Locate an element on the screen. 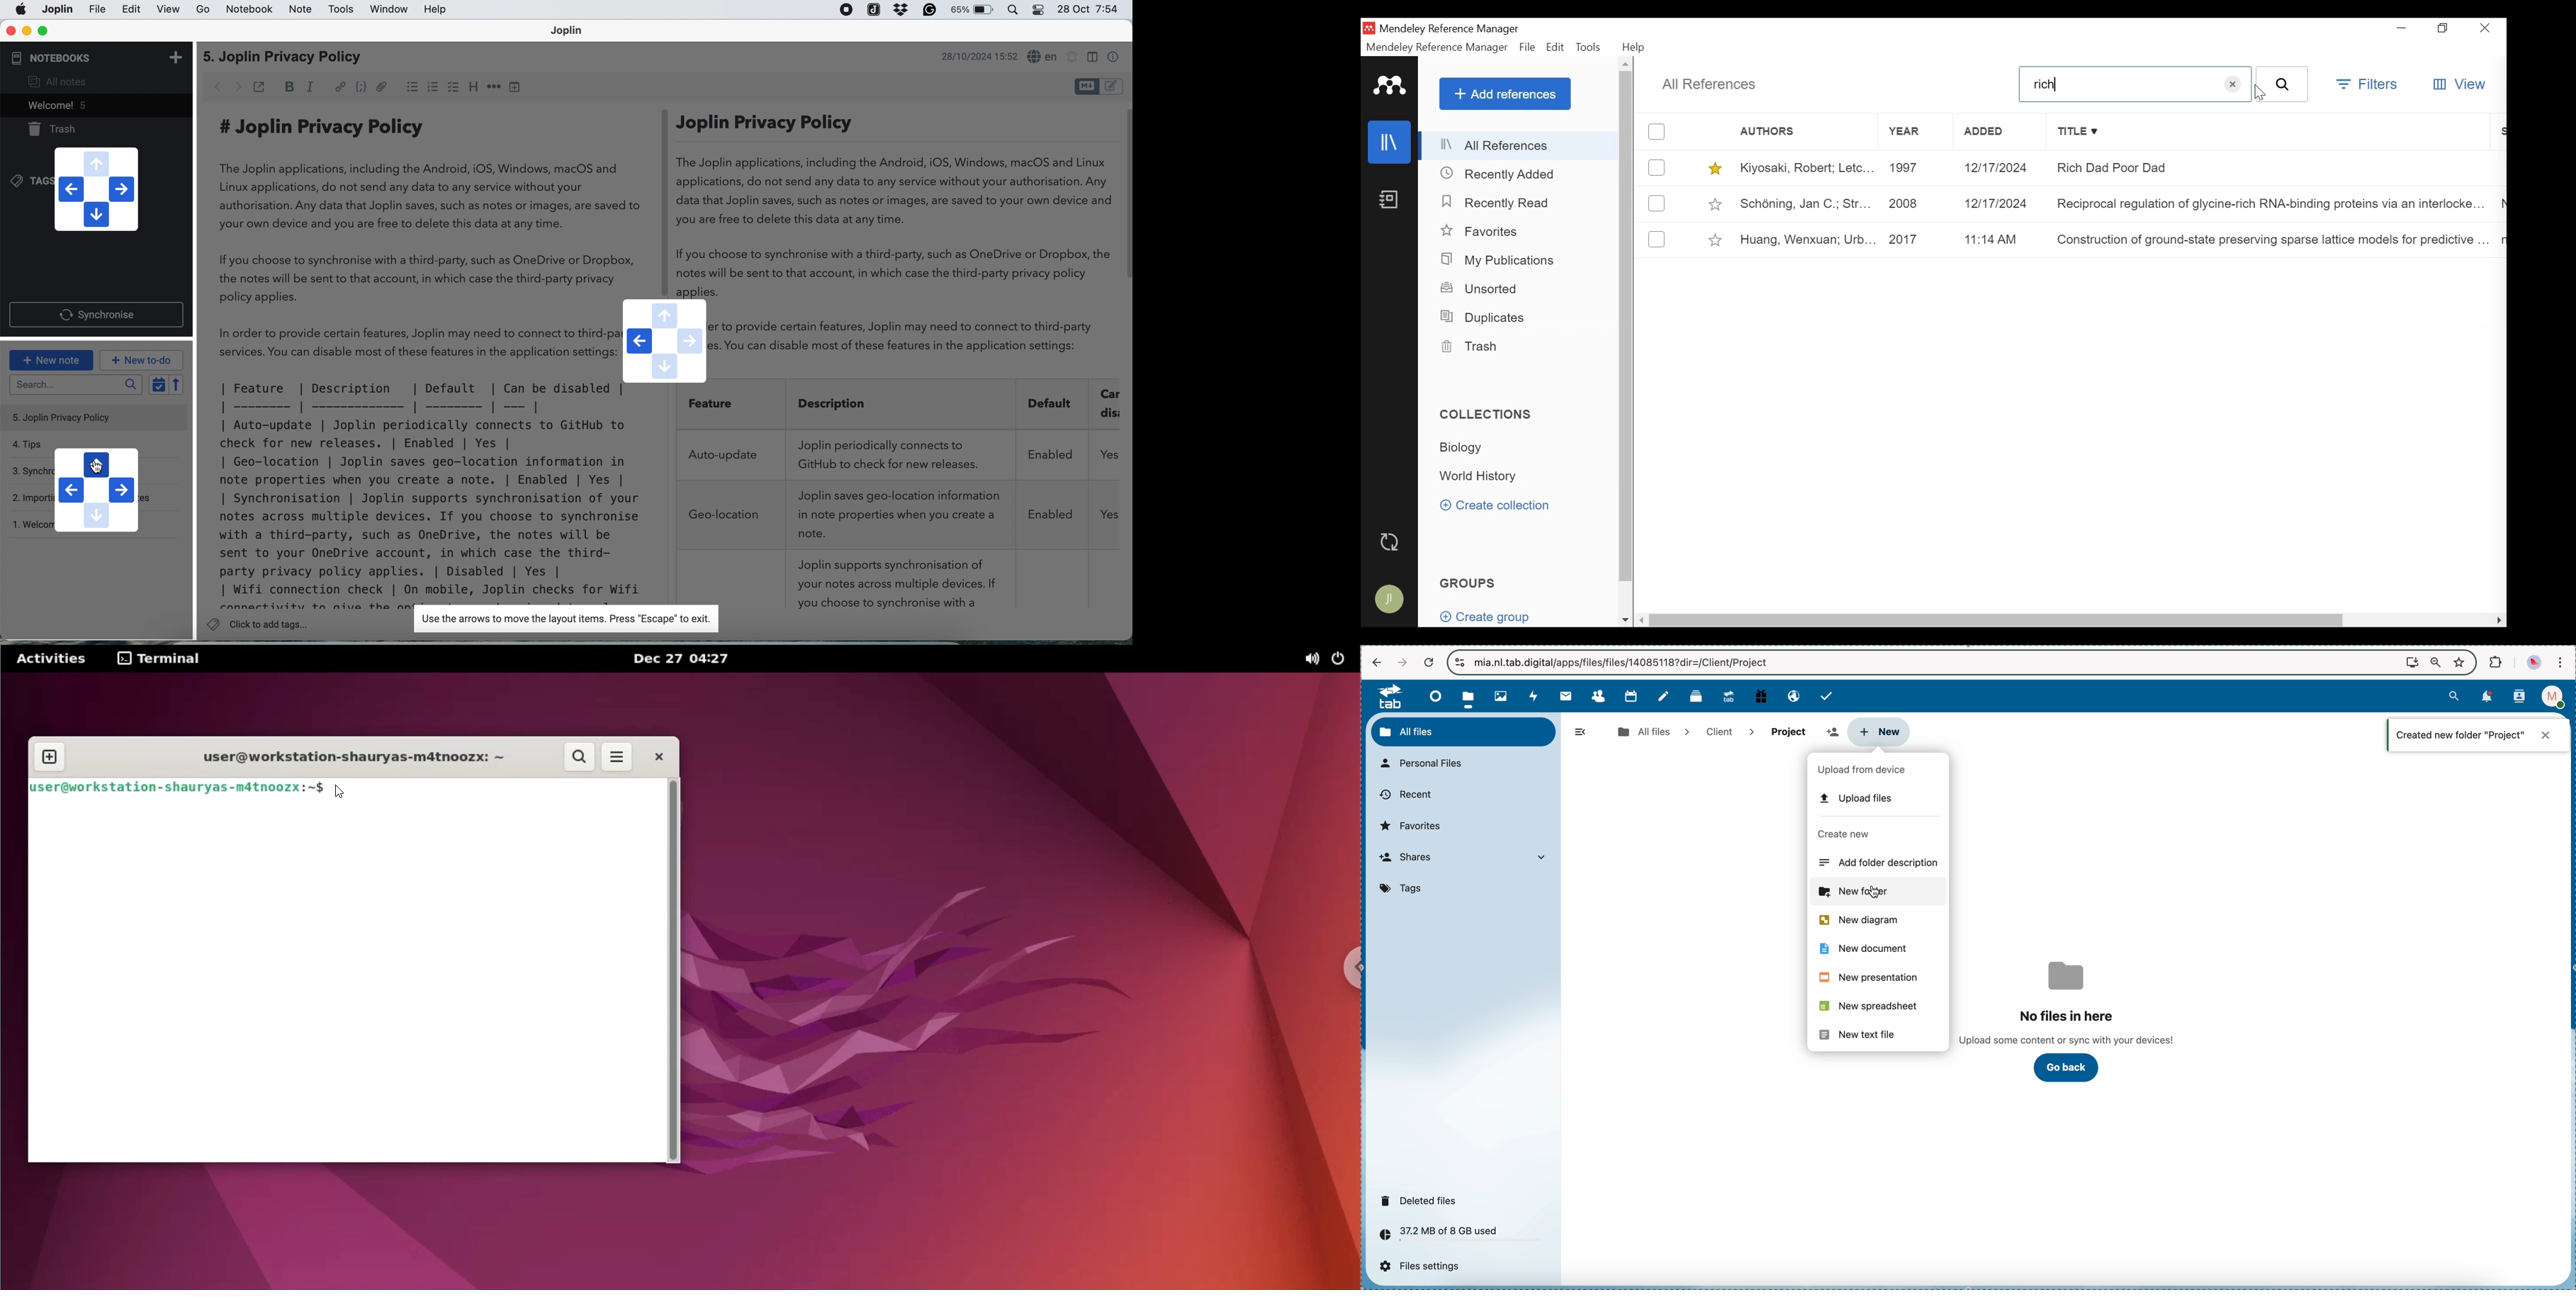  no files in here is located at coordinates (2068, 1003).